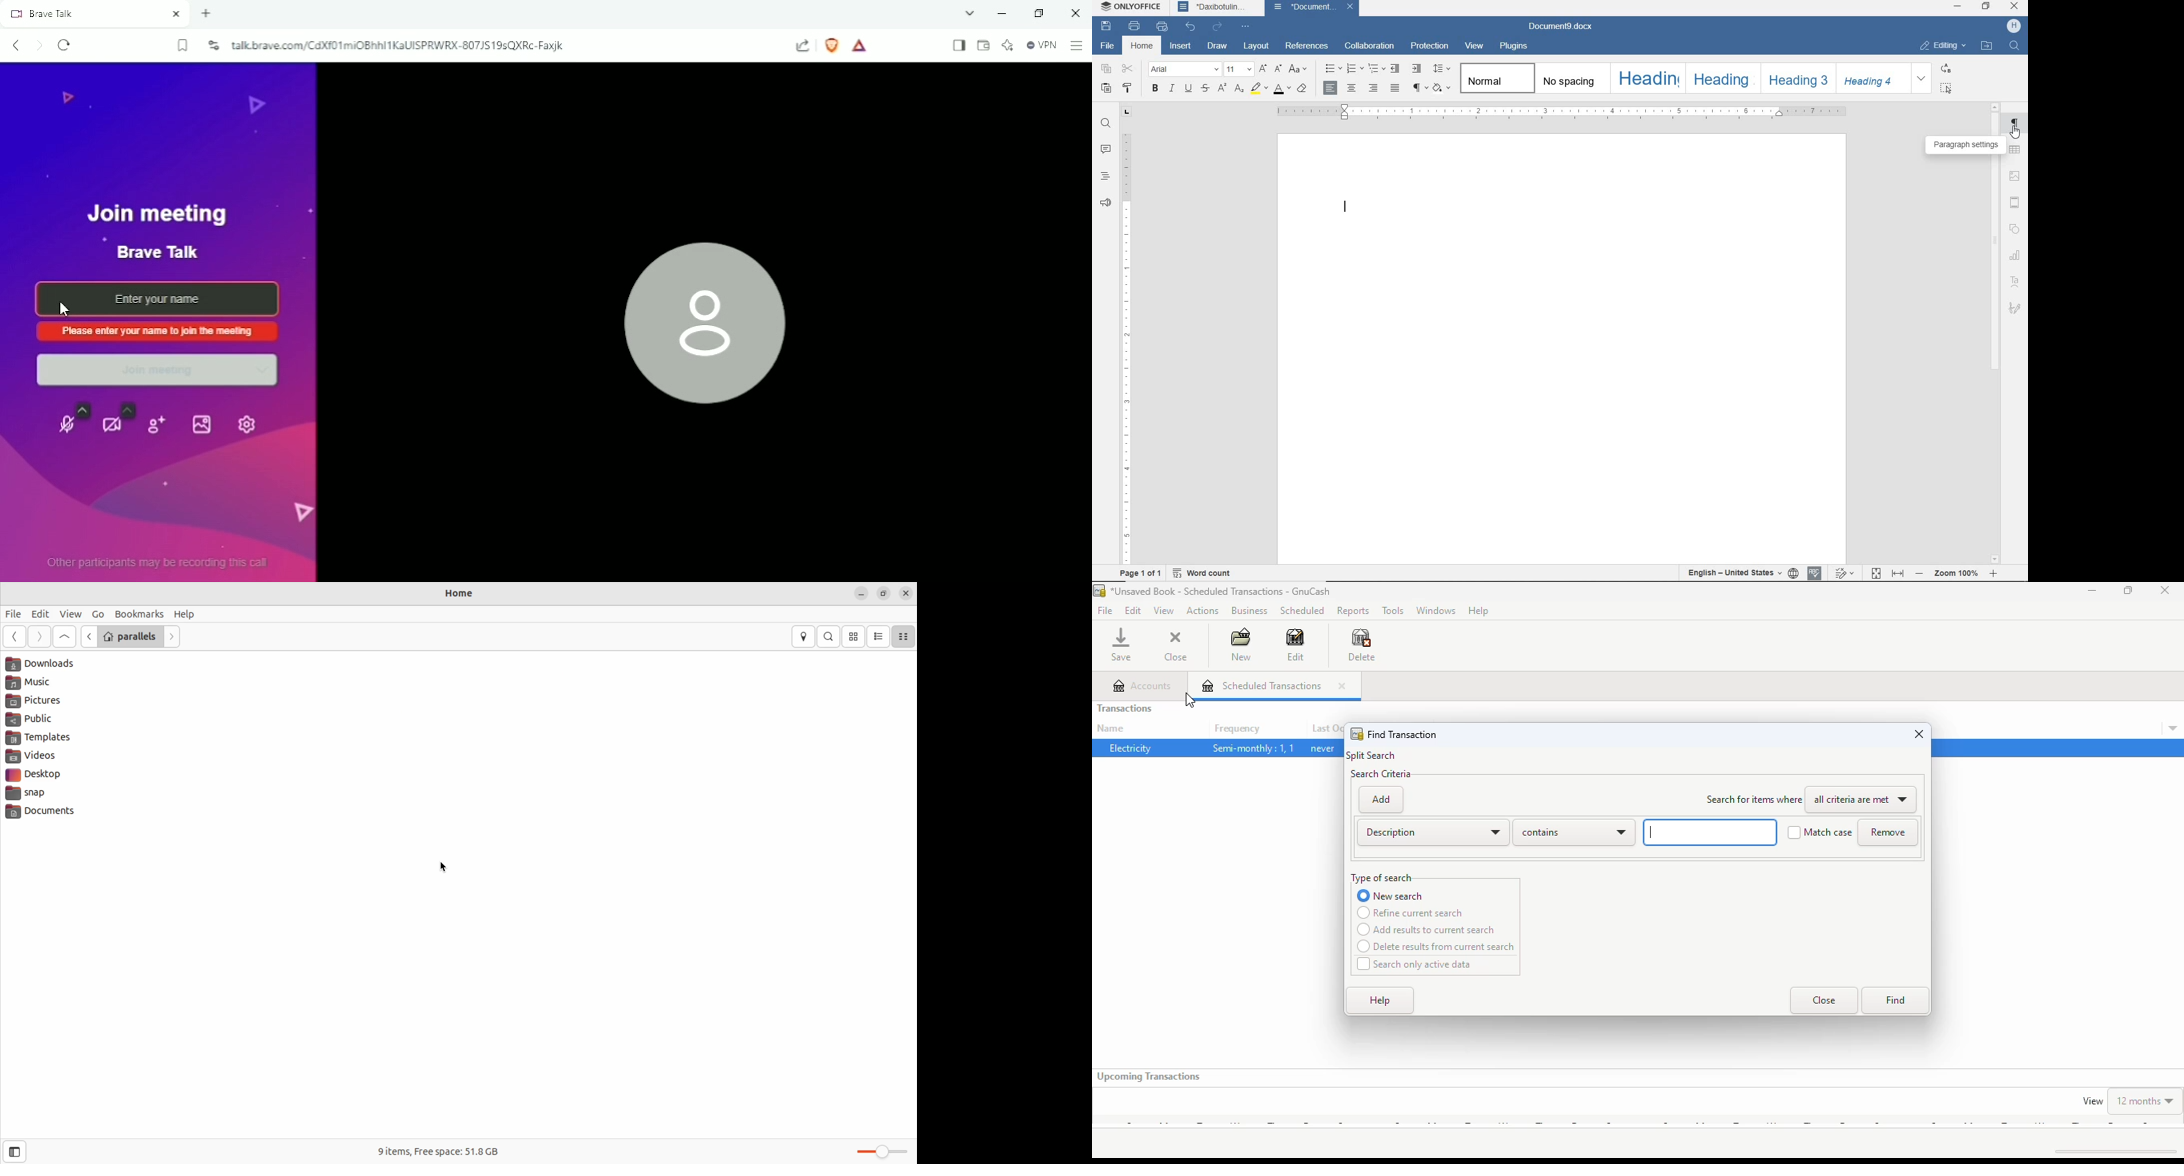  I want to click on Zoom 100%, so click(1956, 573).